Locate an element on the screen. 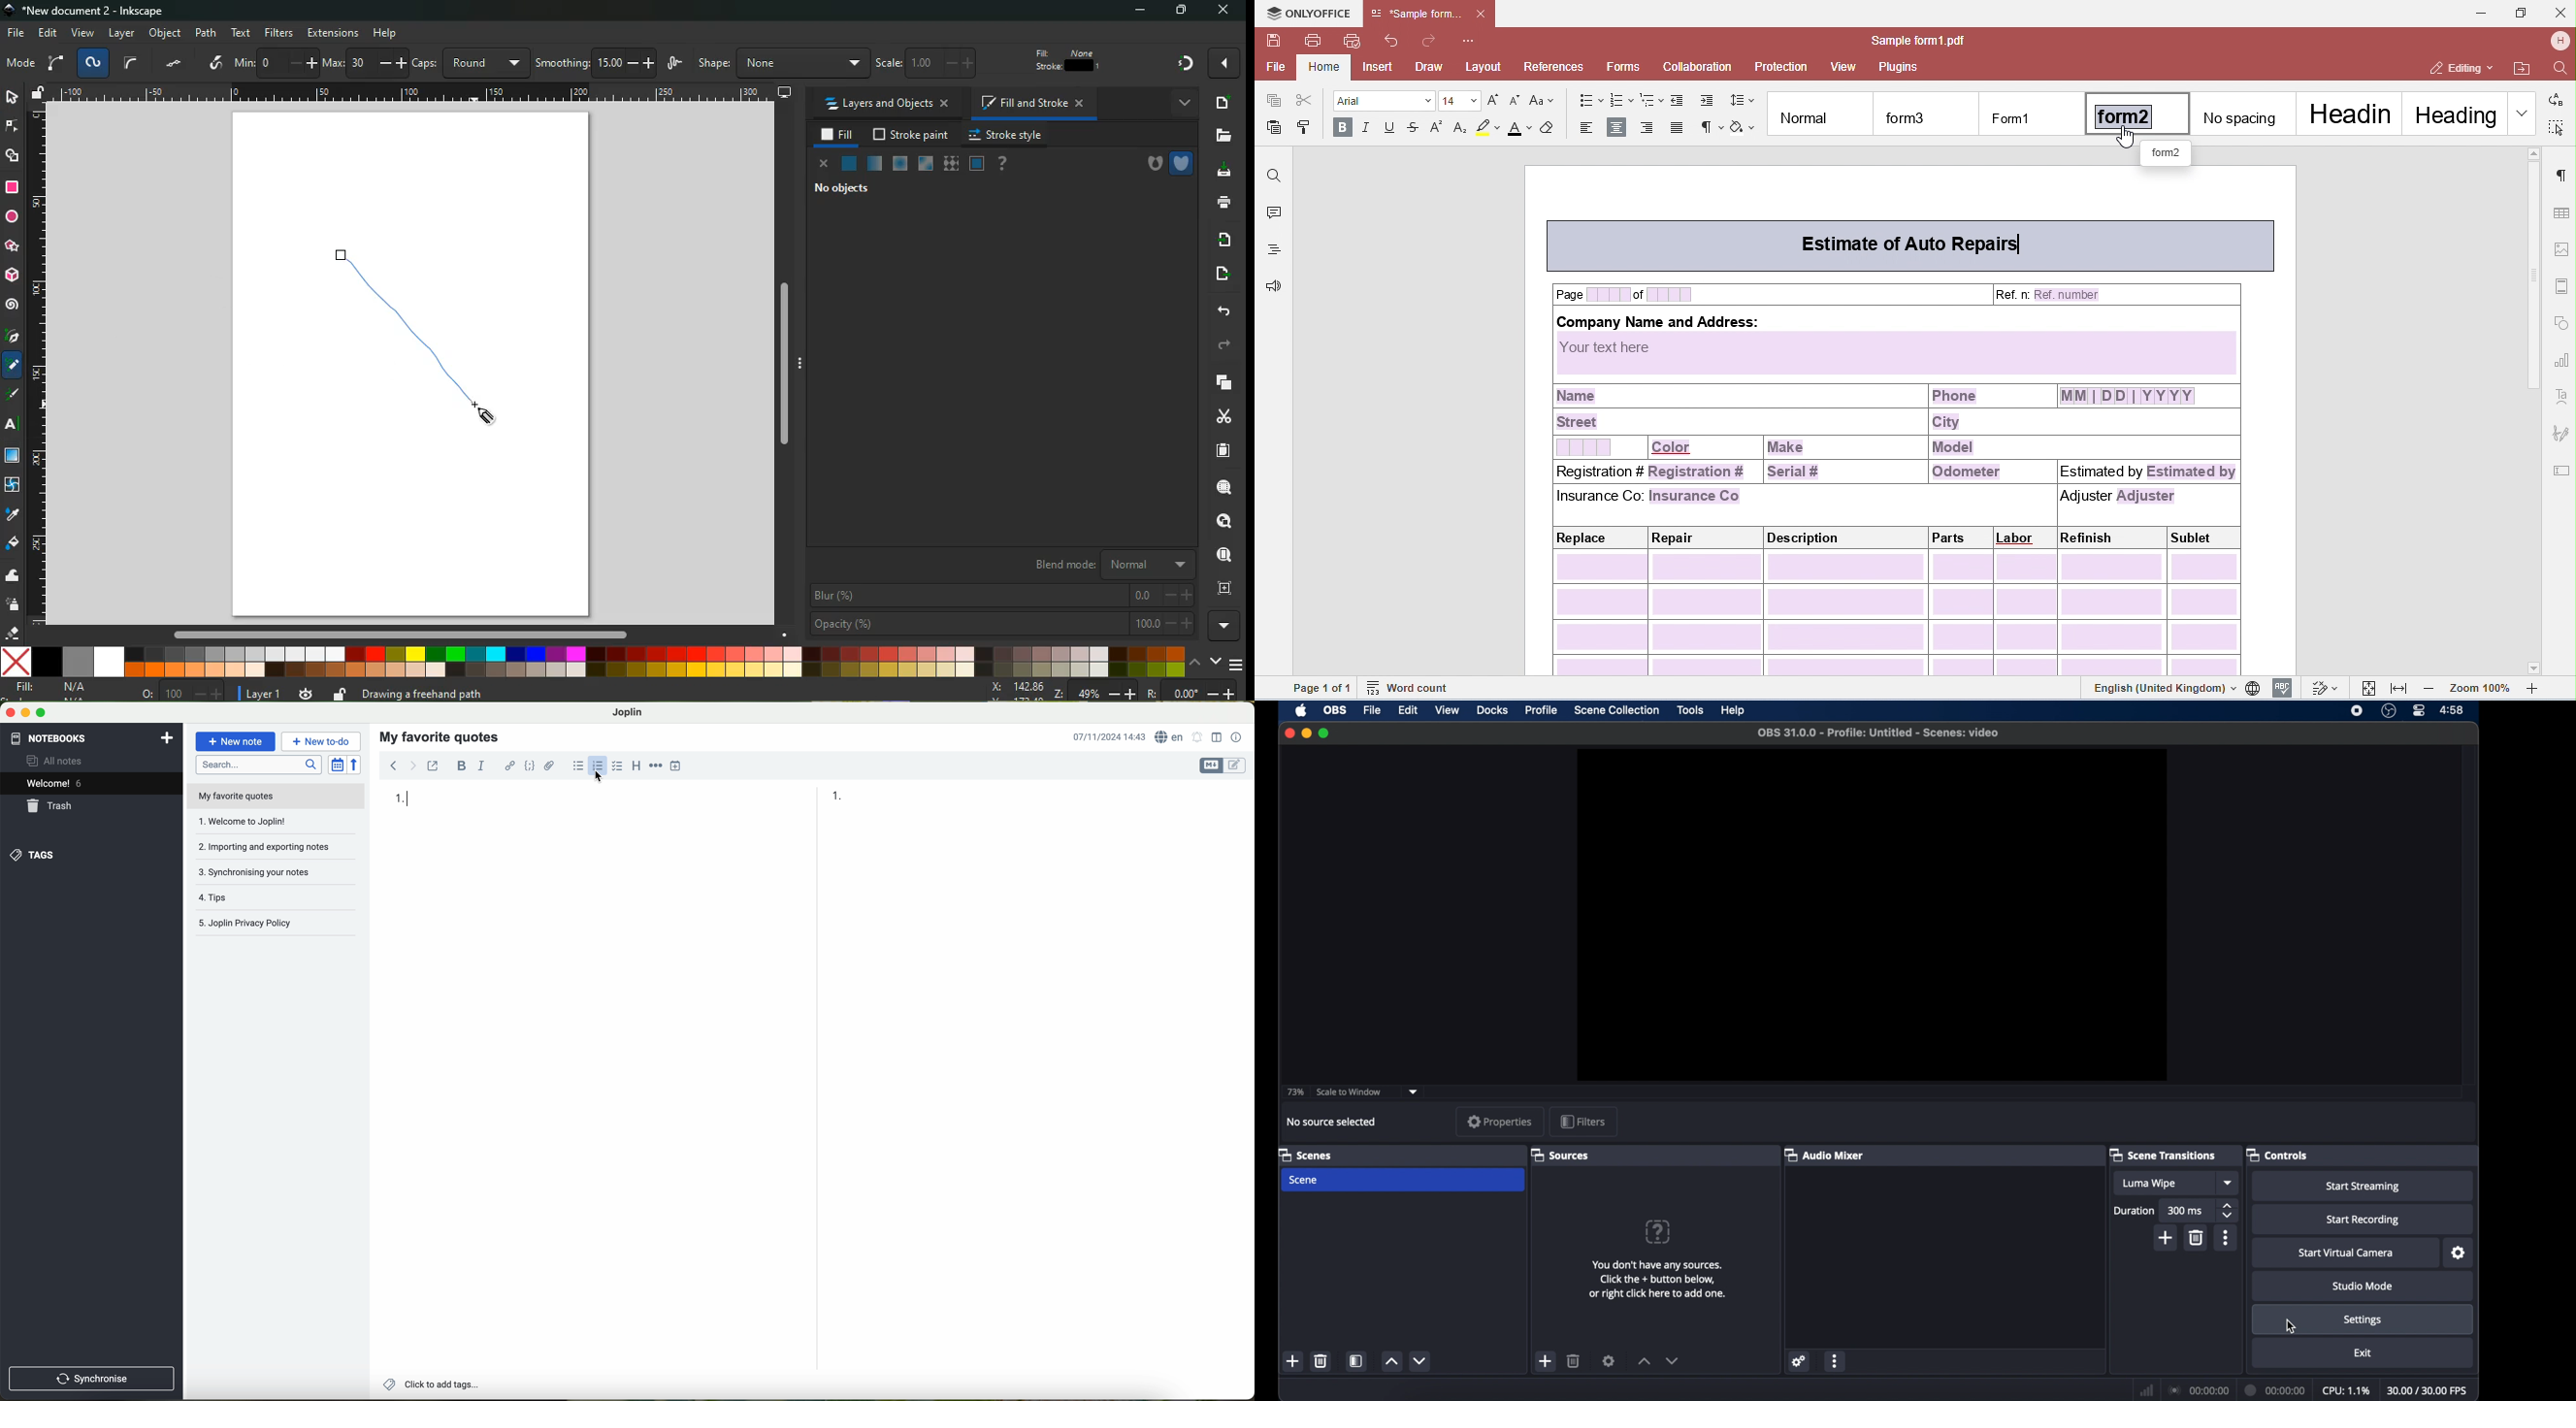  fill is located at coordinates (838, 135).